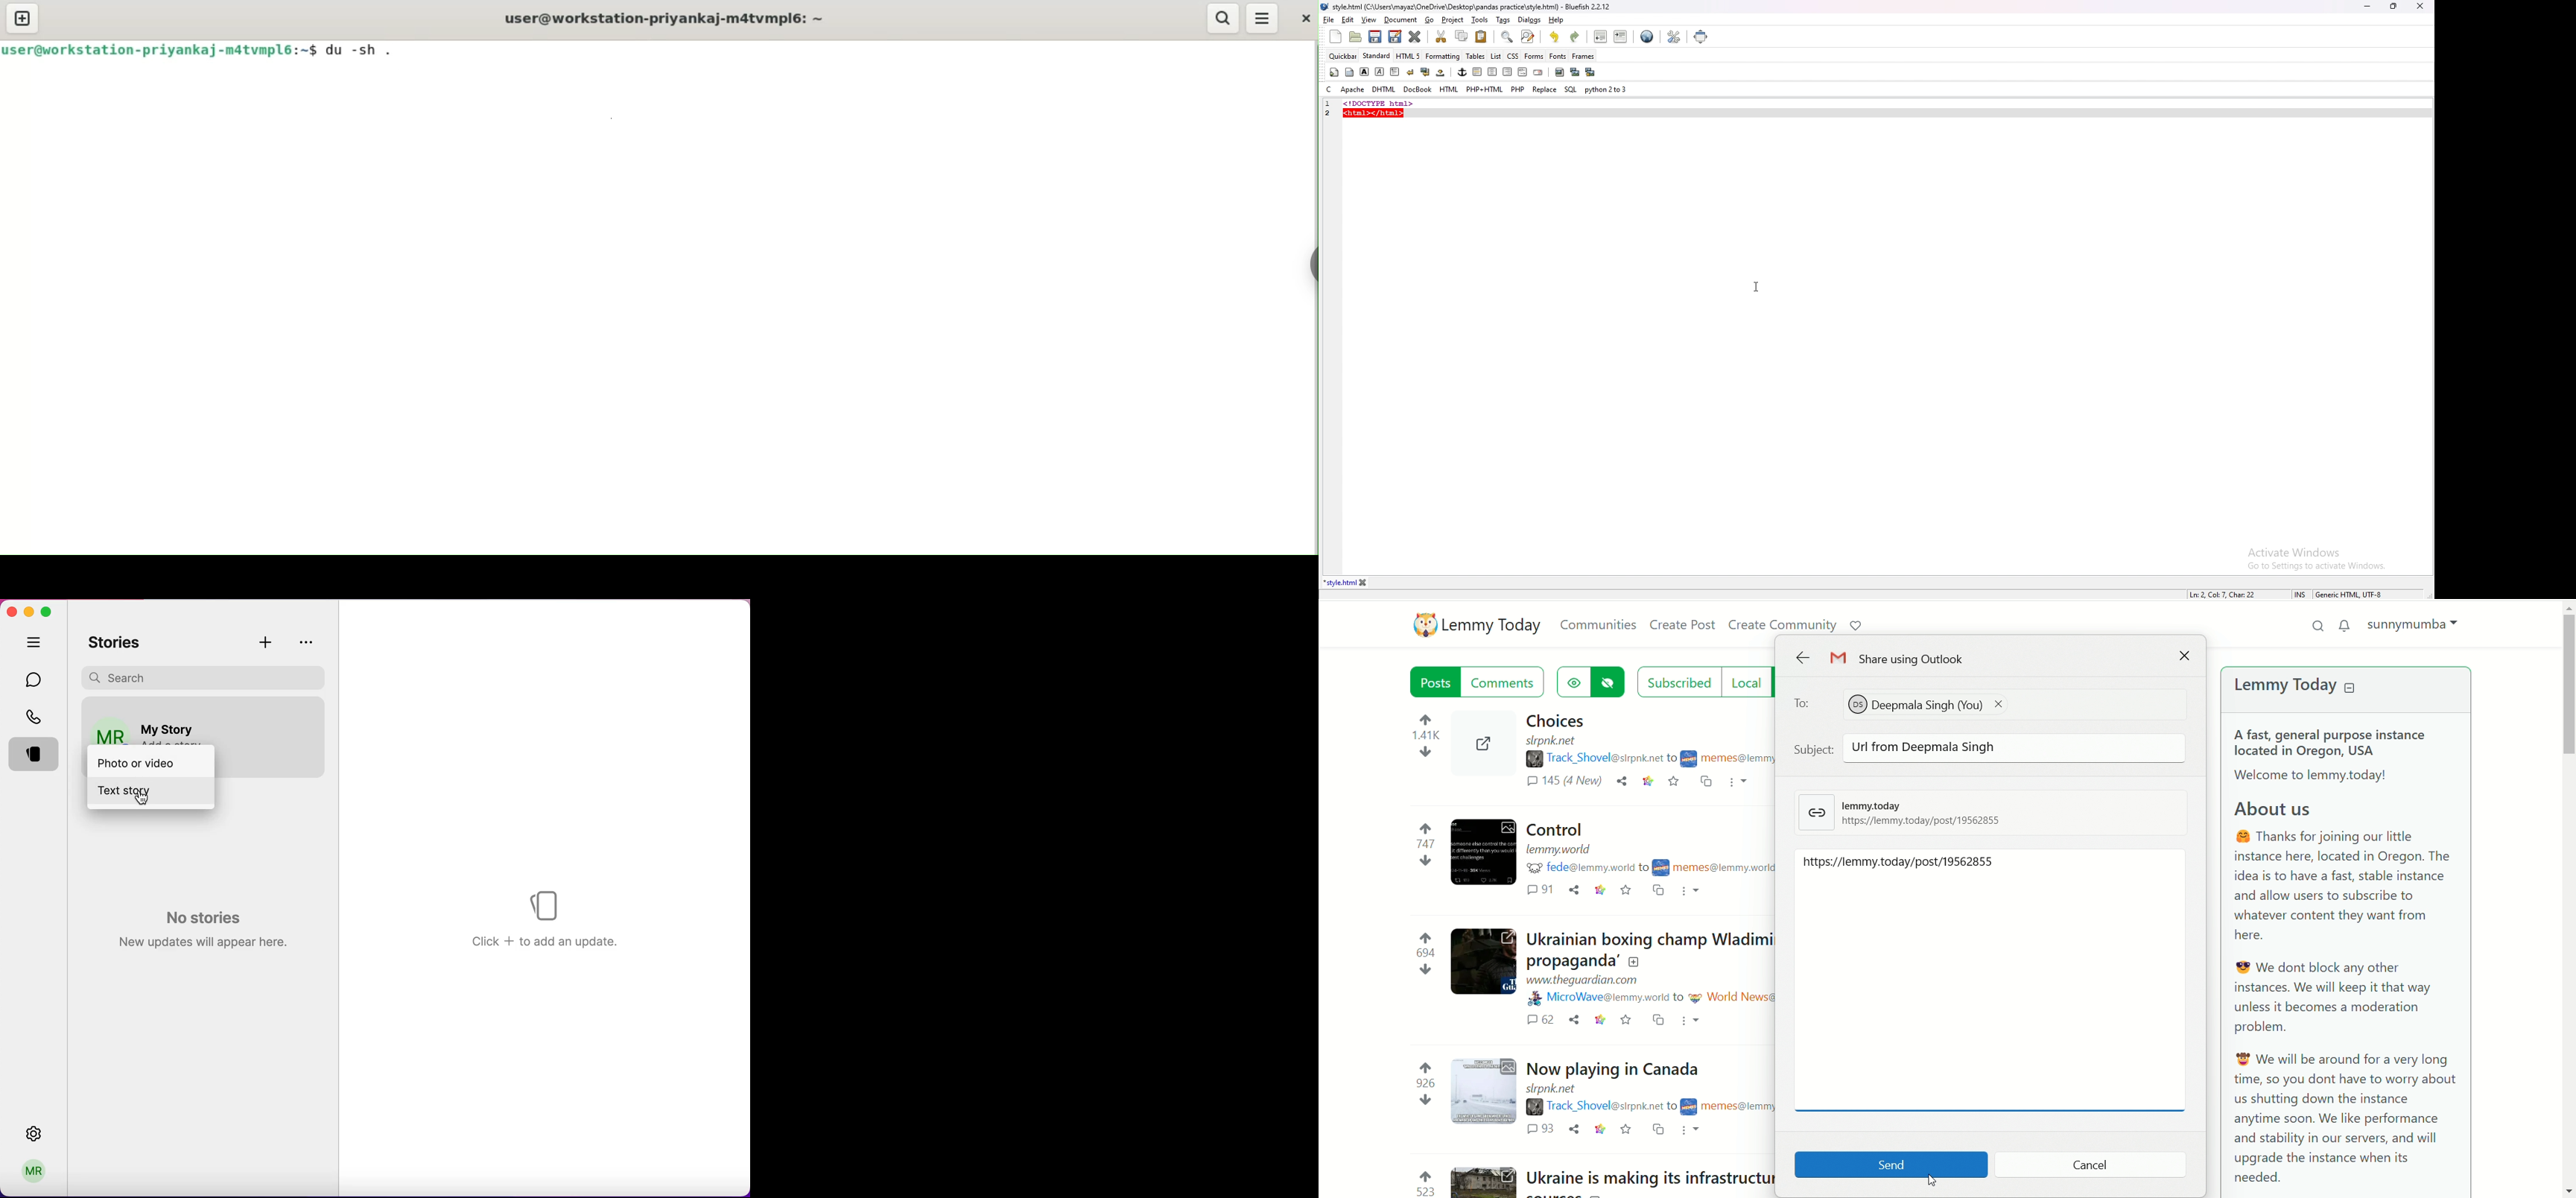  I want to click on Expand the post with the image, so click(1484, 1180).